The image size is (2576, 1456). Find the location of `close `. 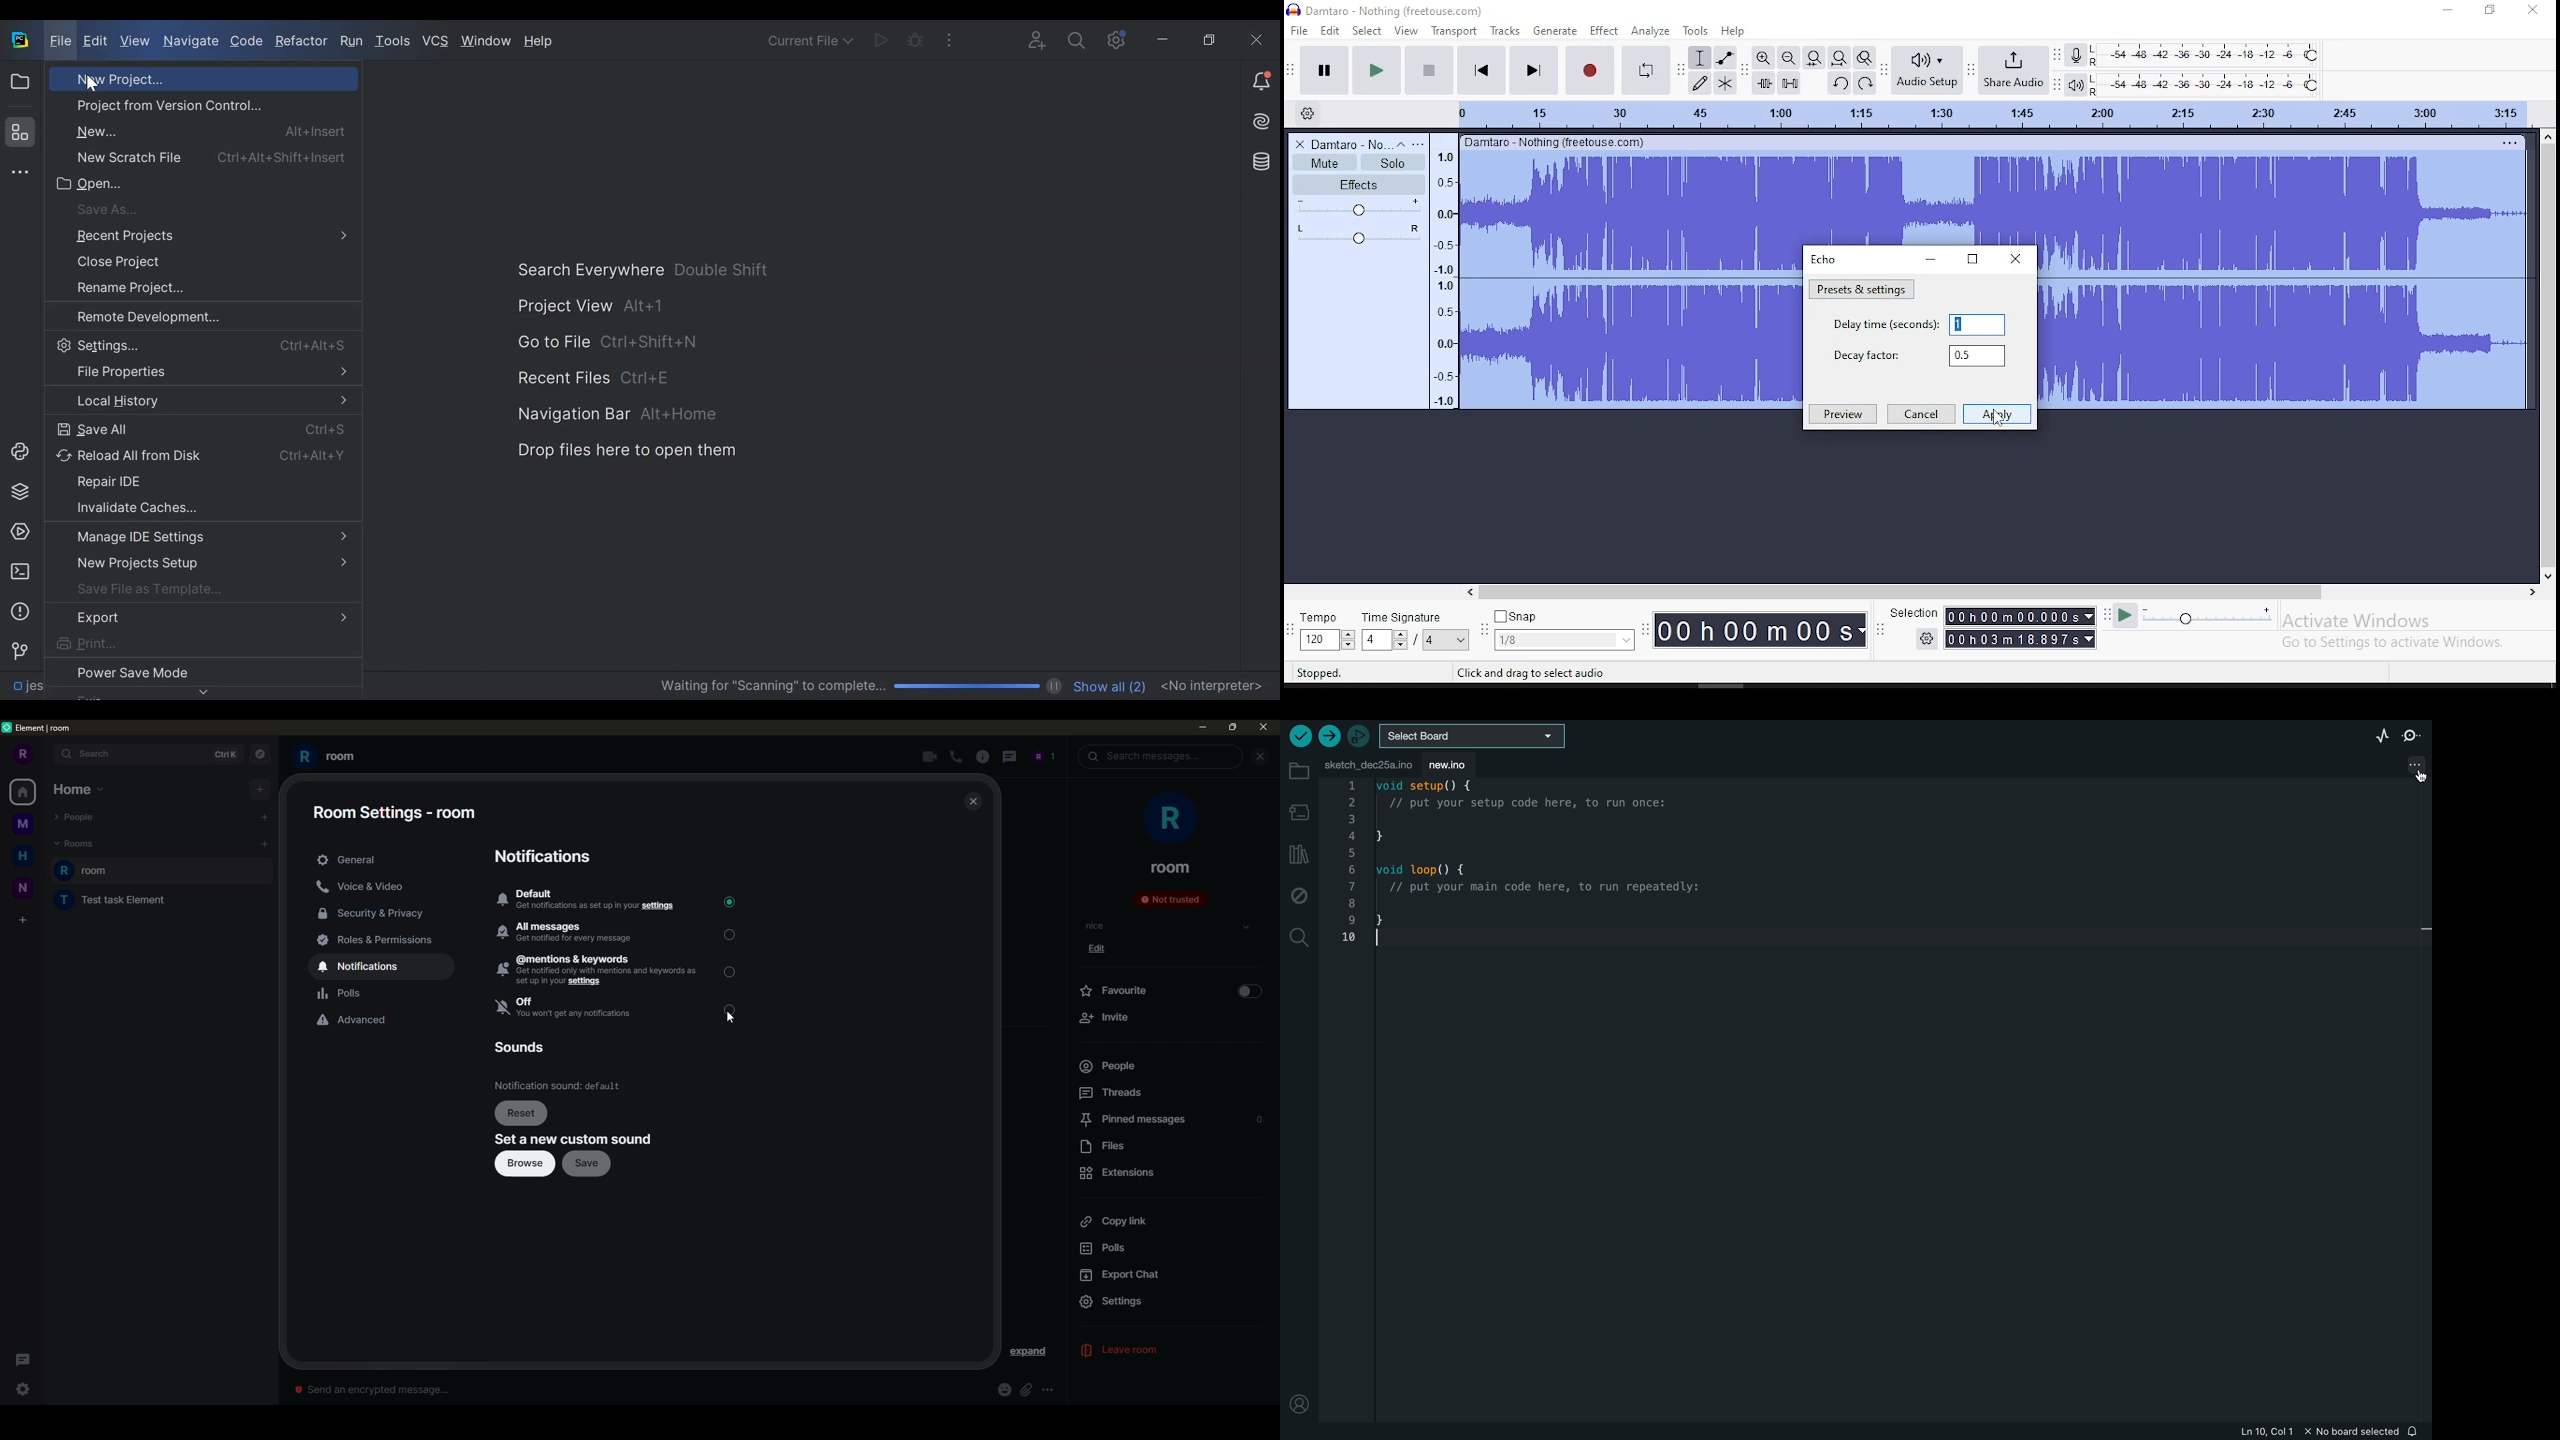

close  is located at coordinates (2530, 10).